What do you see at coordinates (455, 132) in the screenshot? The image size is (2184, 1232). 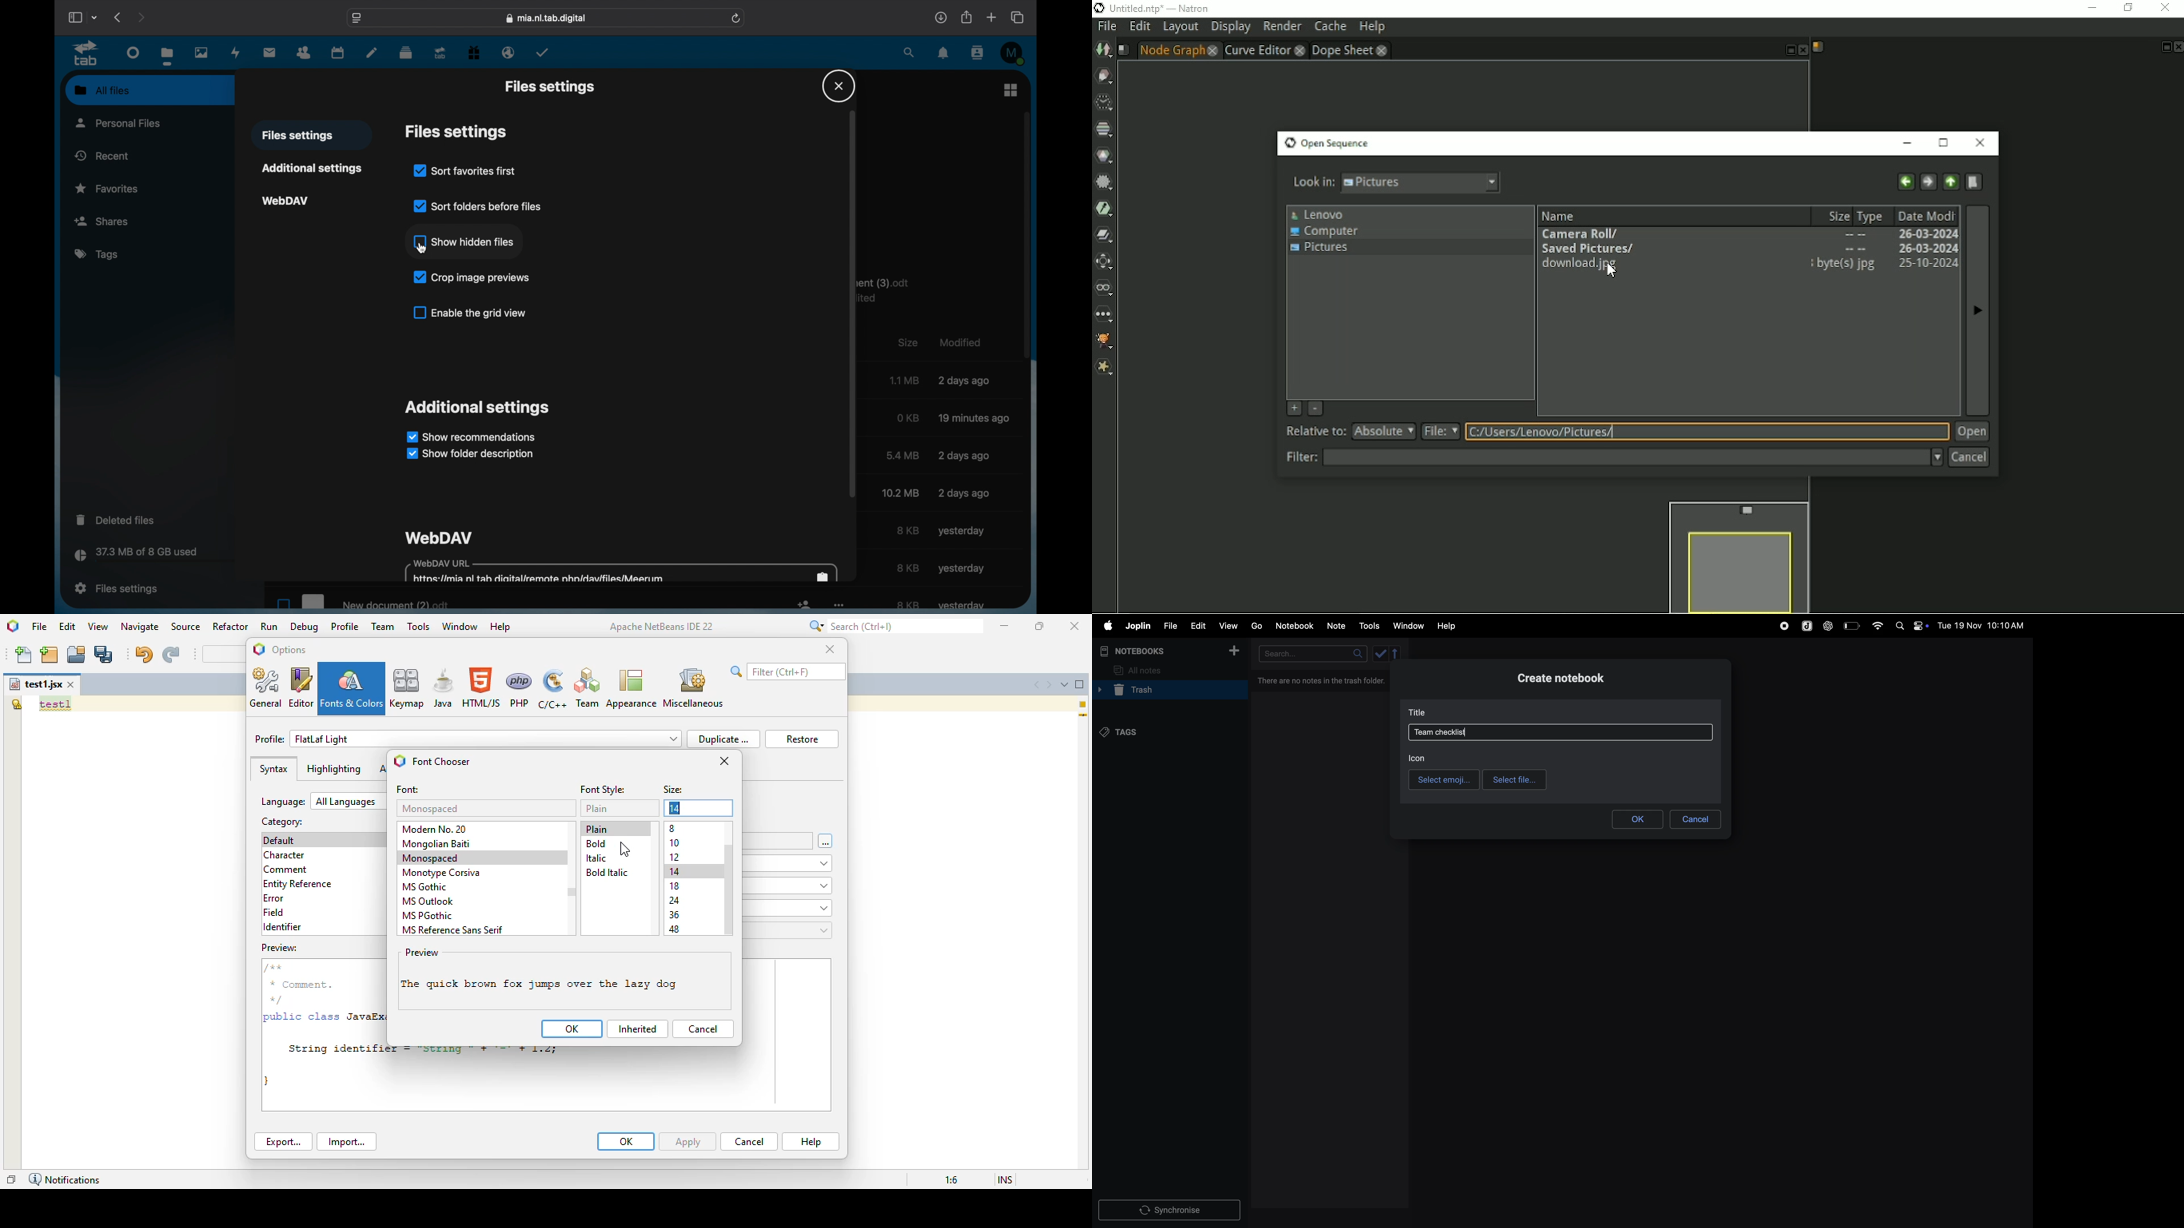 I see `files settings` at bounding box center [455, 132].